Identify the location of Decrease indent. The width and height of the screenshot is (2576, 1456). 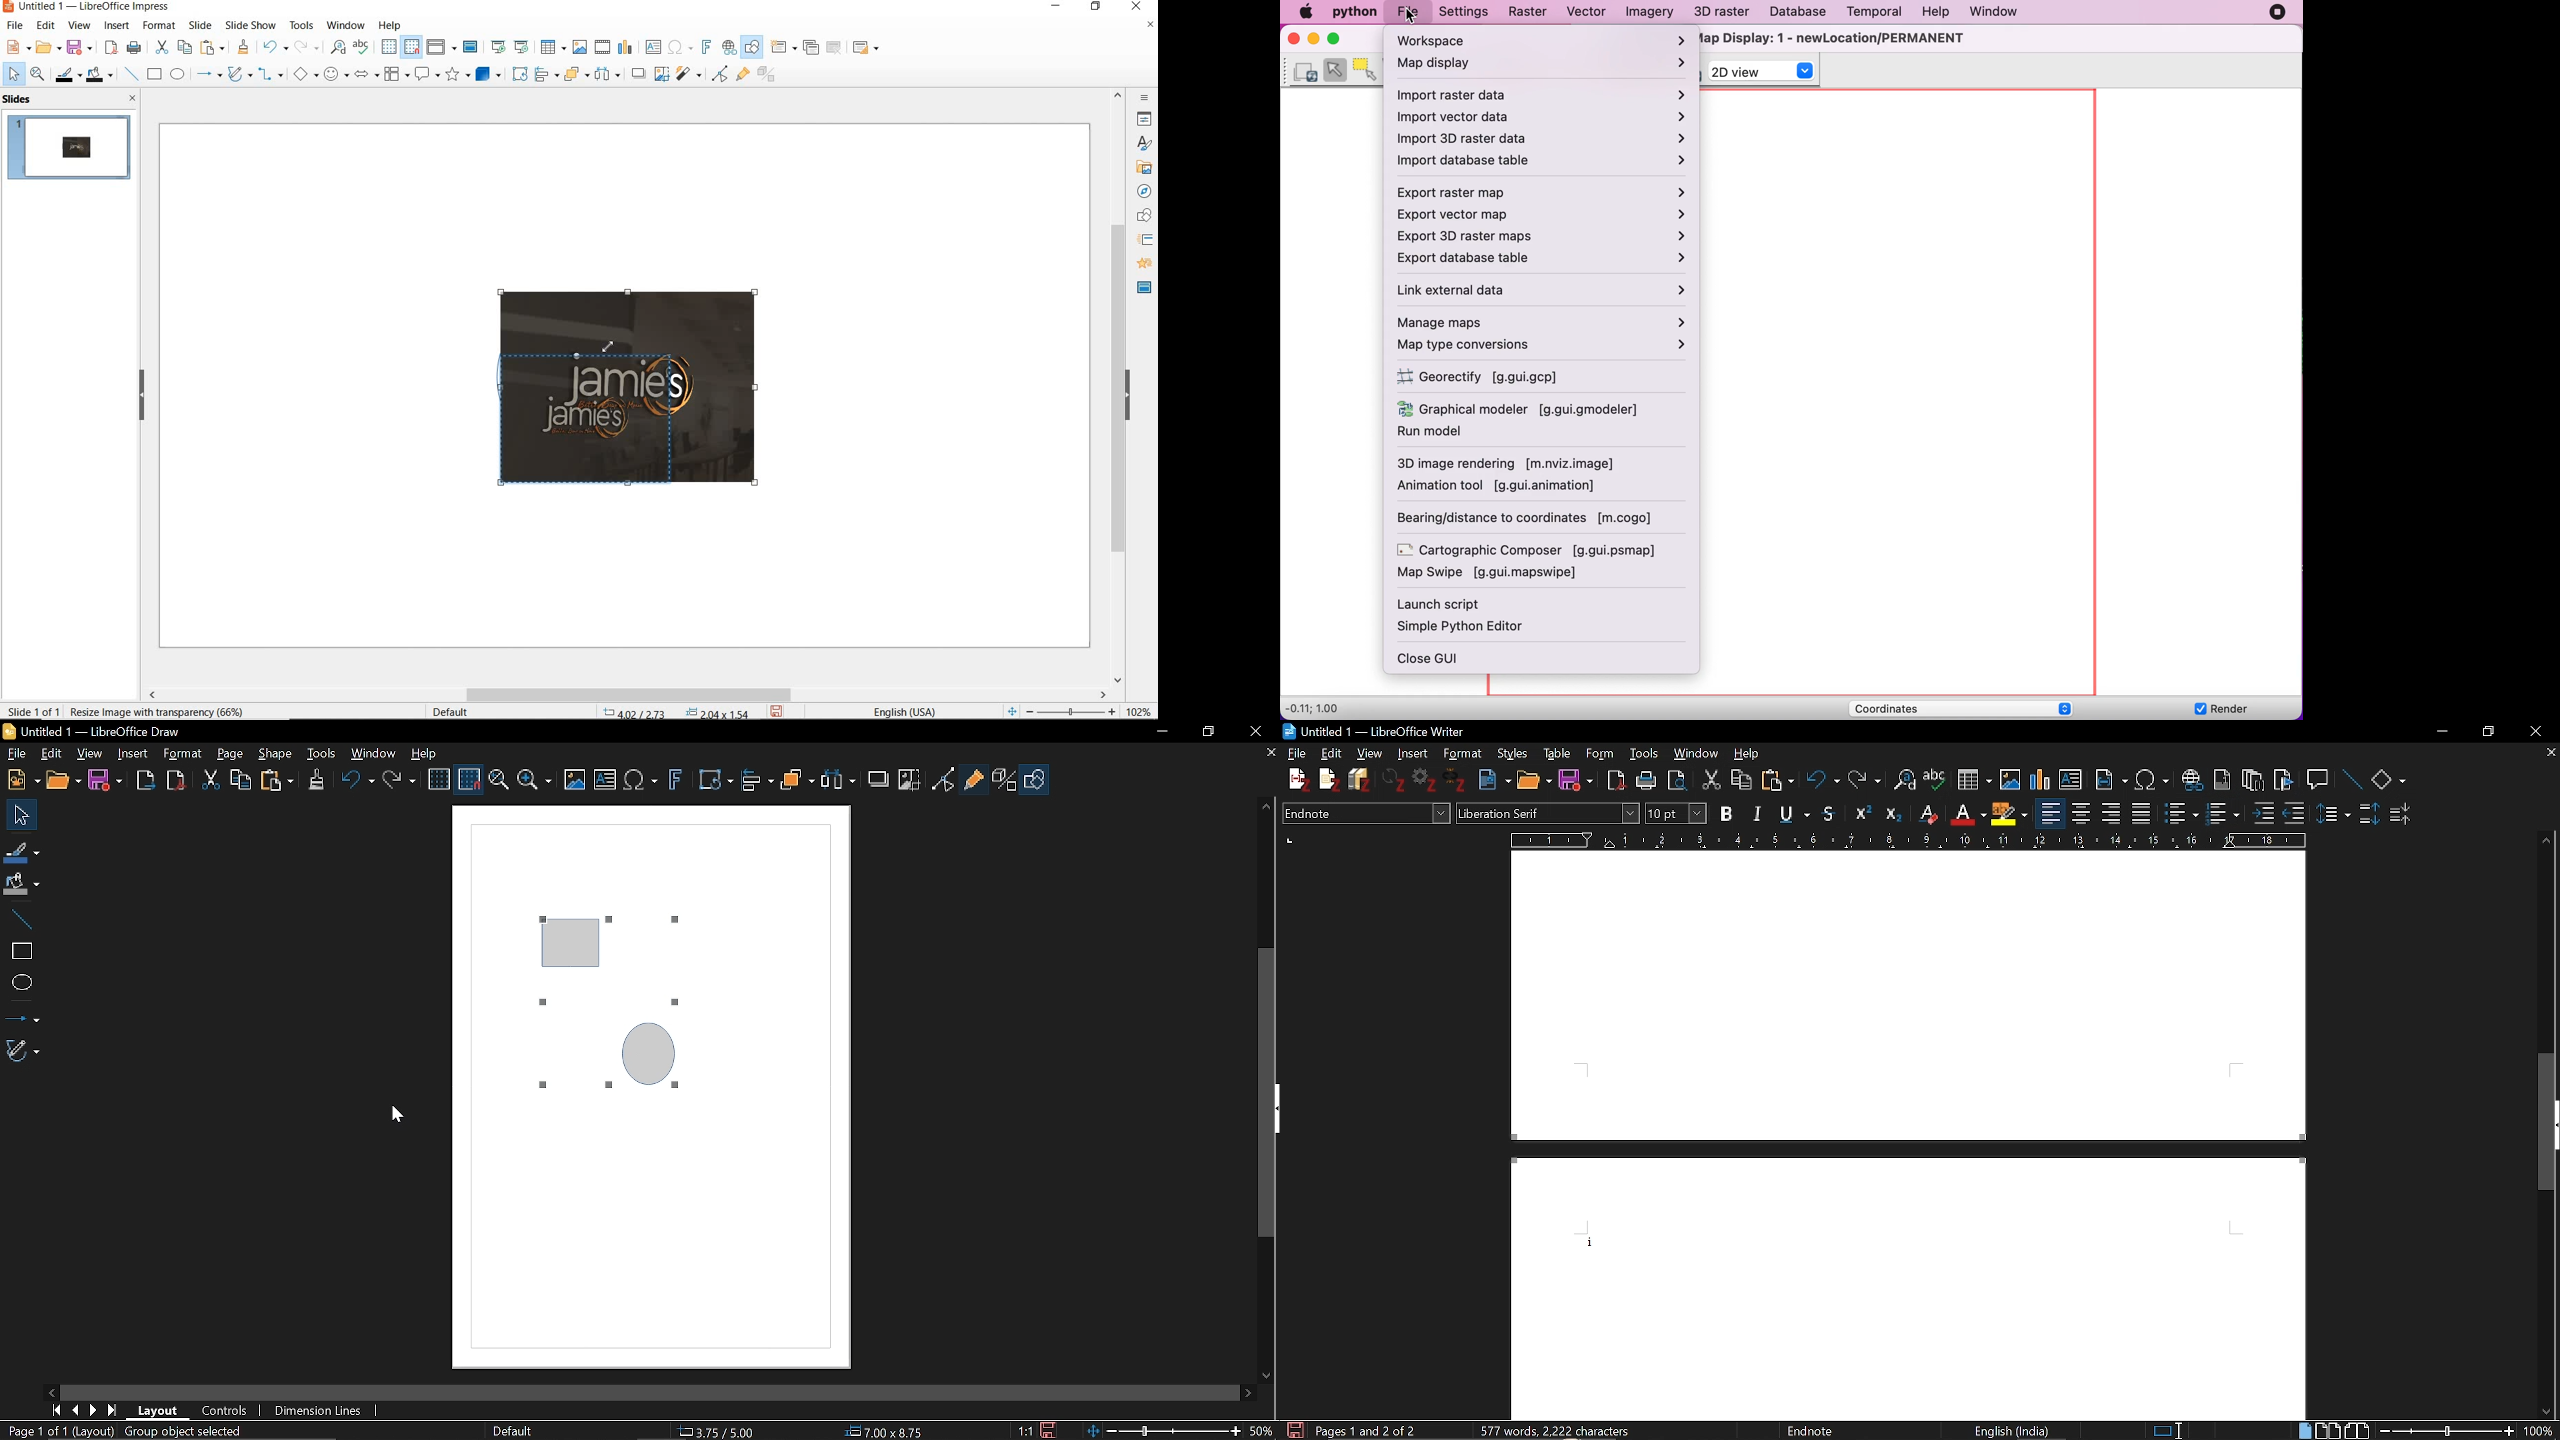
(2294, 815).